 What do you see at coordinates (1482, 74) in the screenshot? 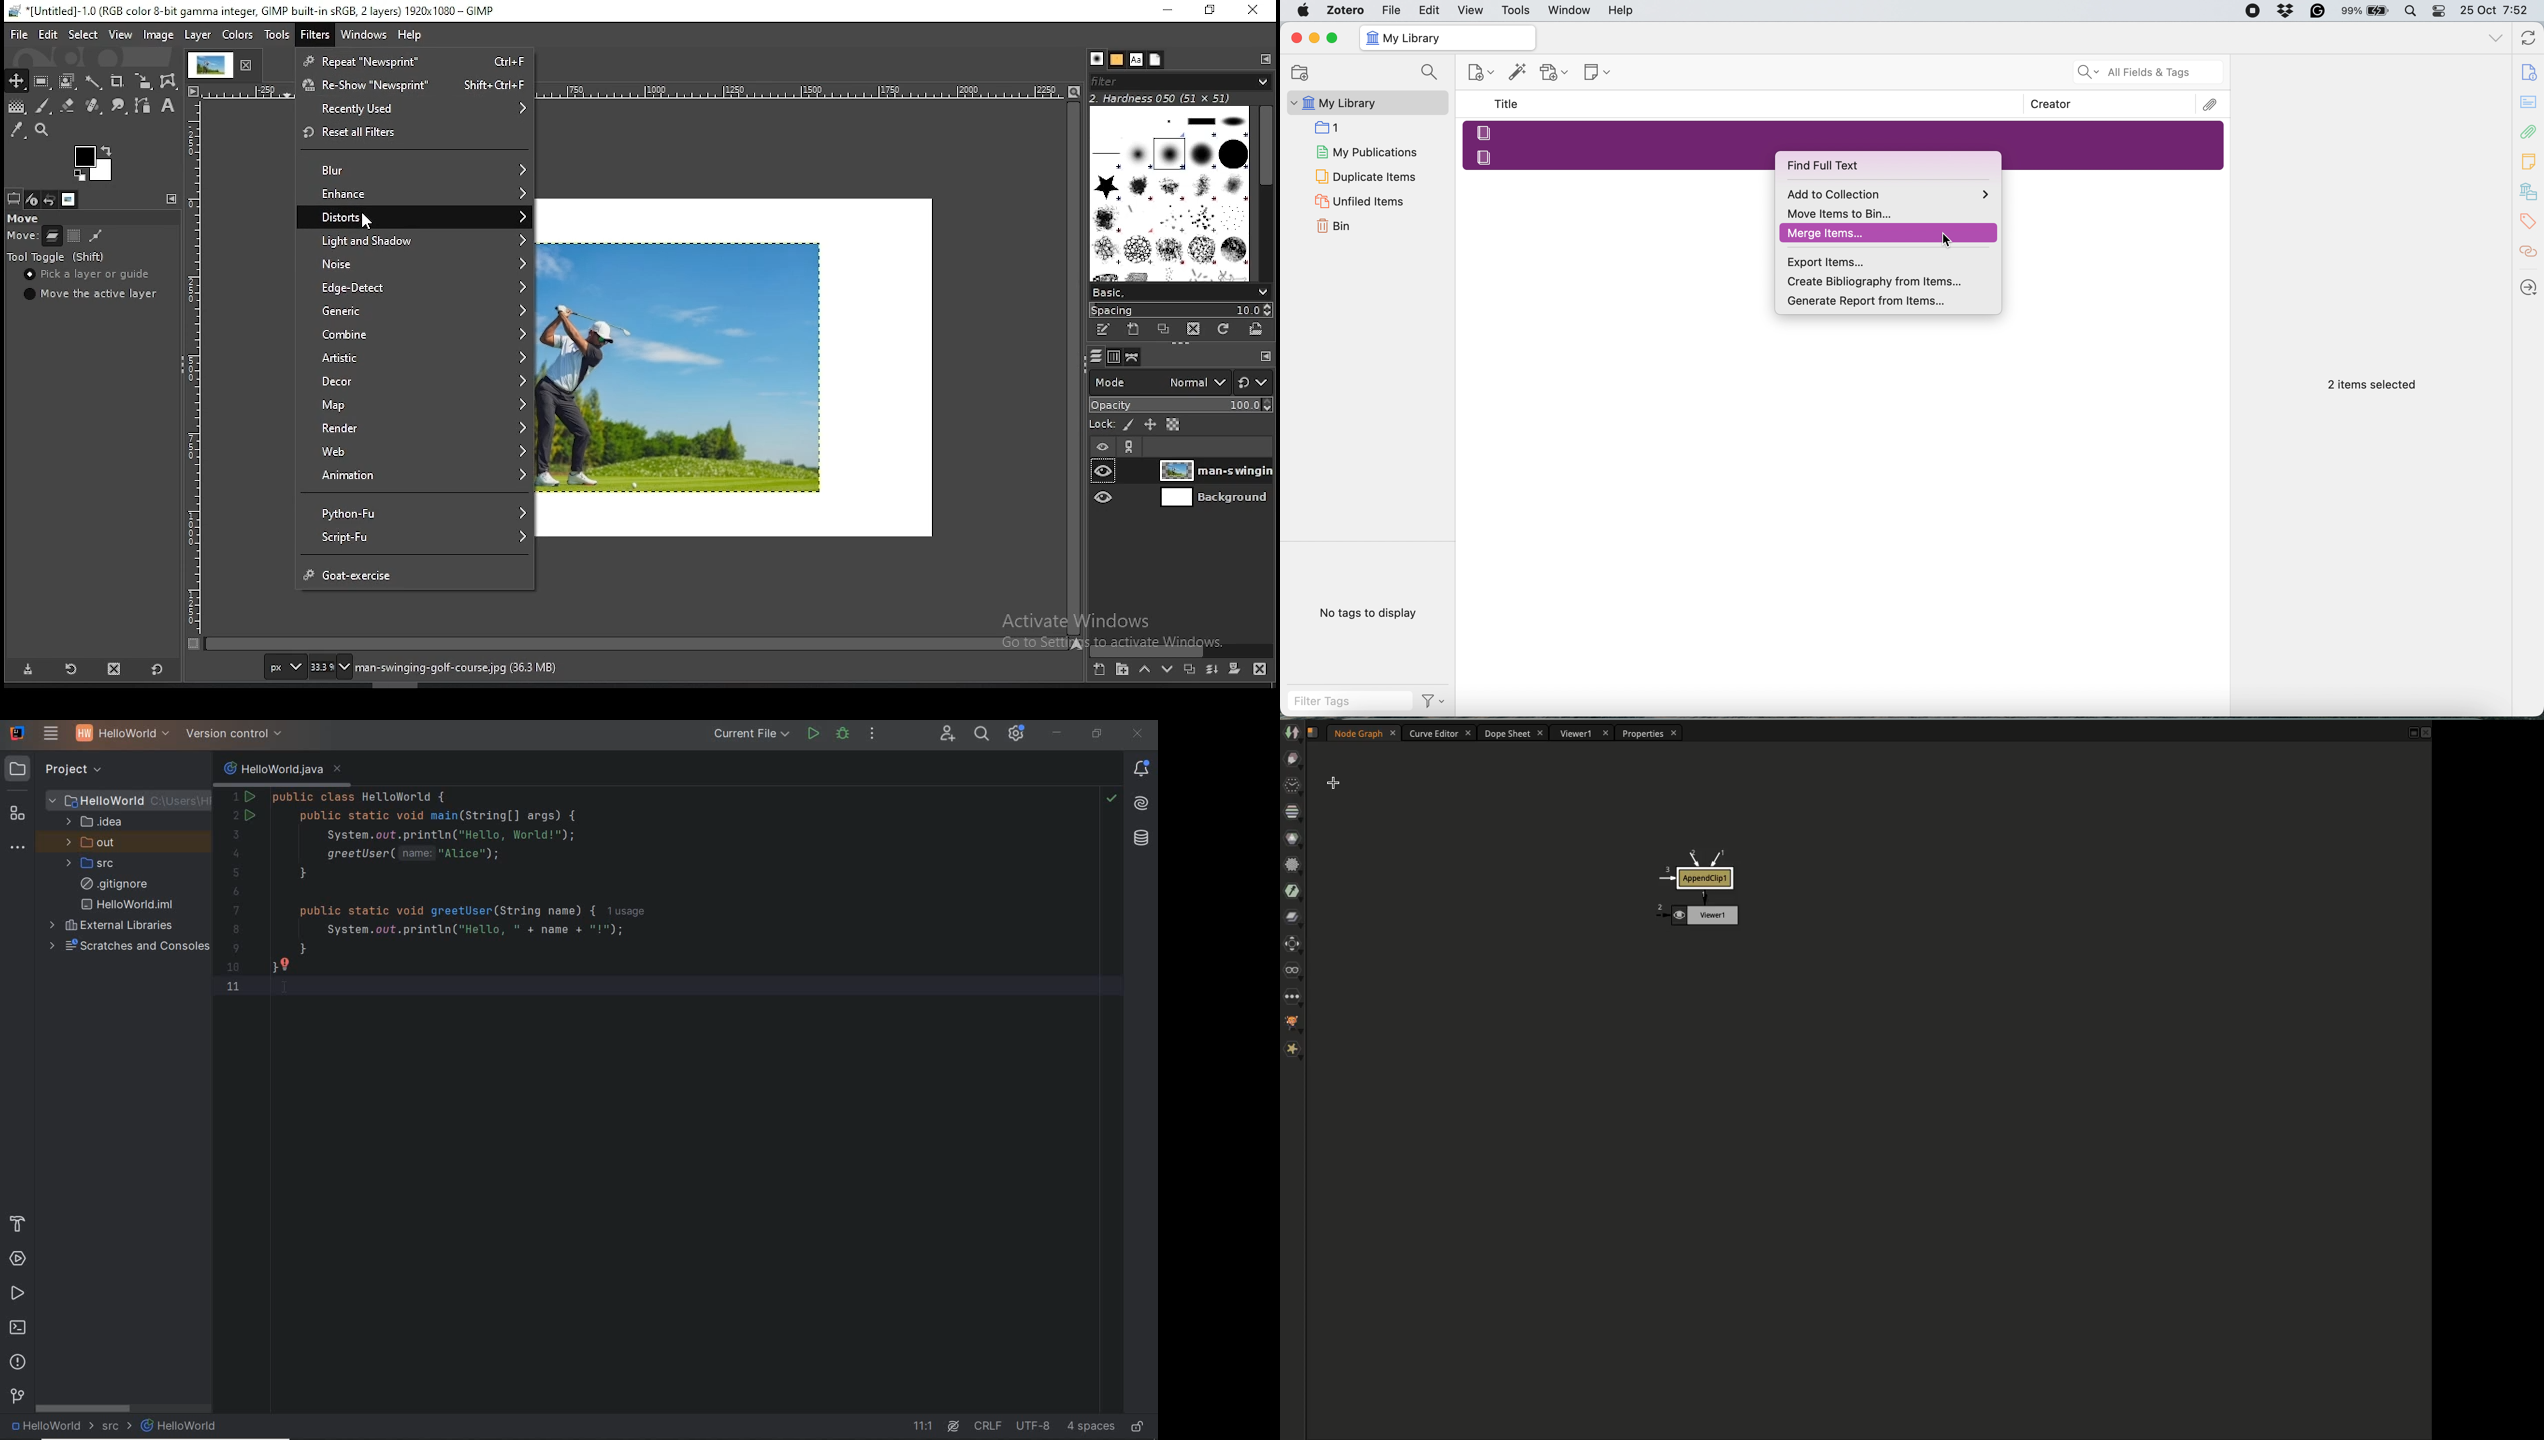
I see `New Item` at bounding box center [1482, 74].